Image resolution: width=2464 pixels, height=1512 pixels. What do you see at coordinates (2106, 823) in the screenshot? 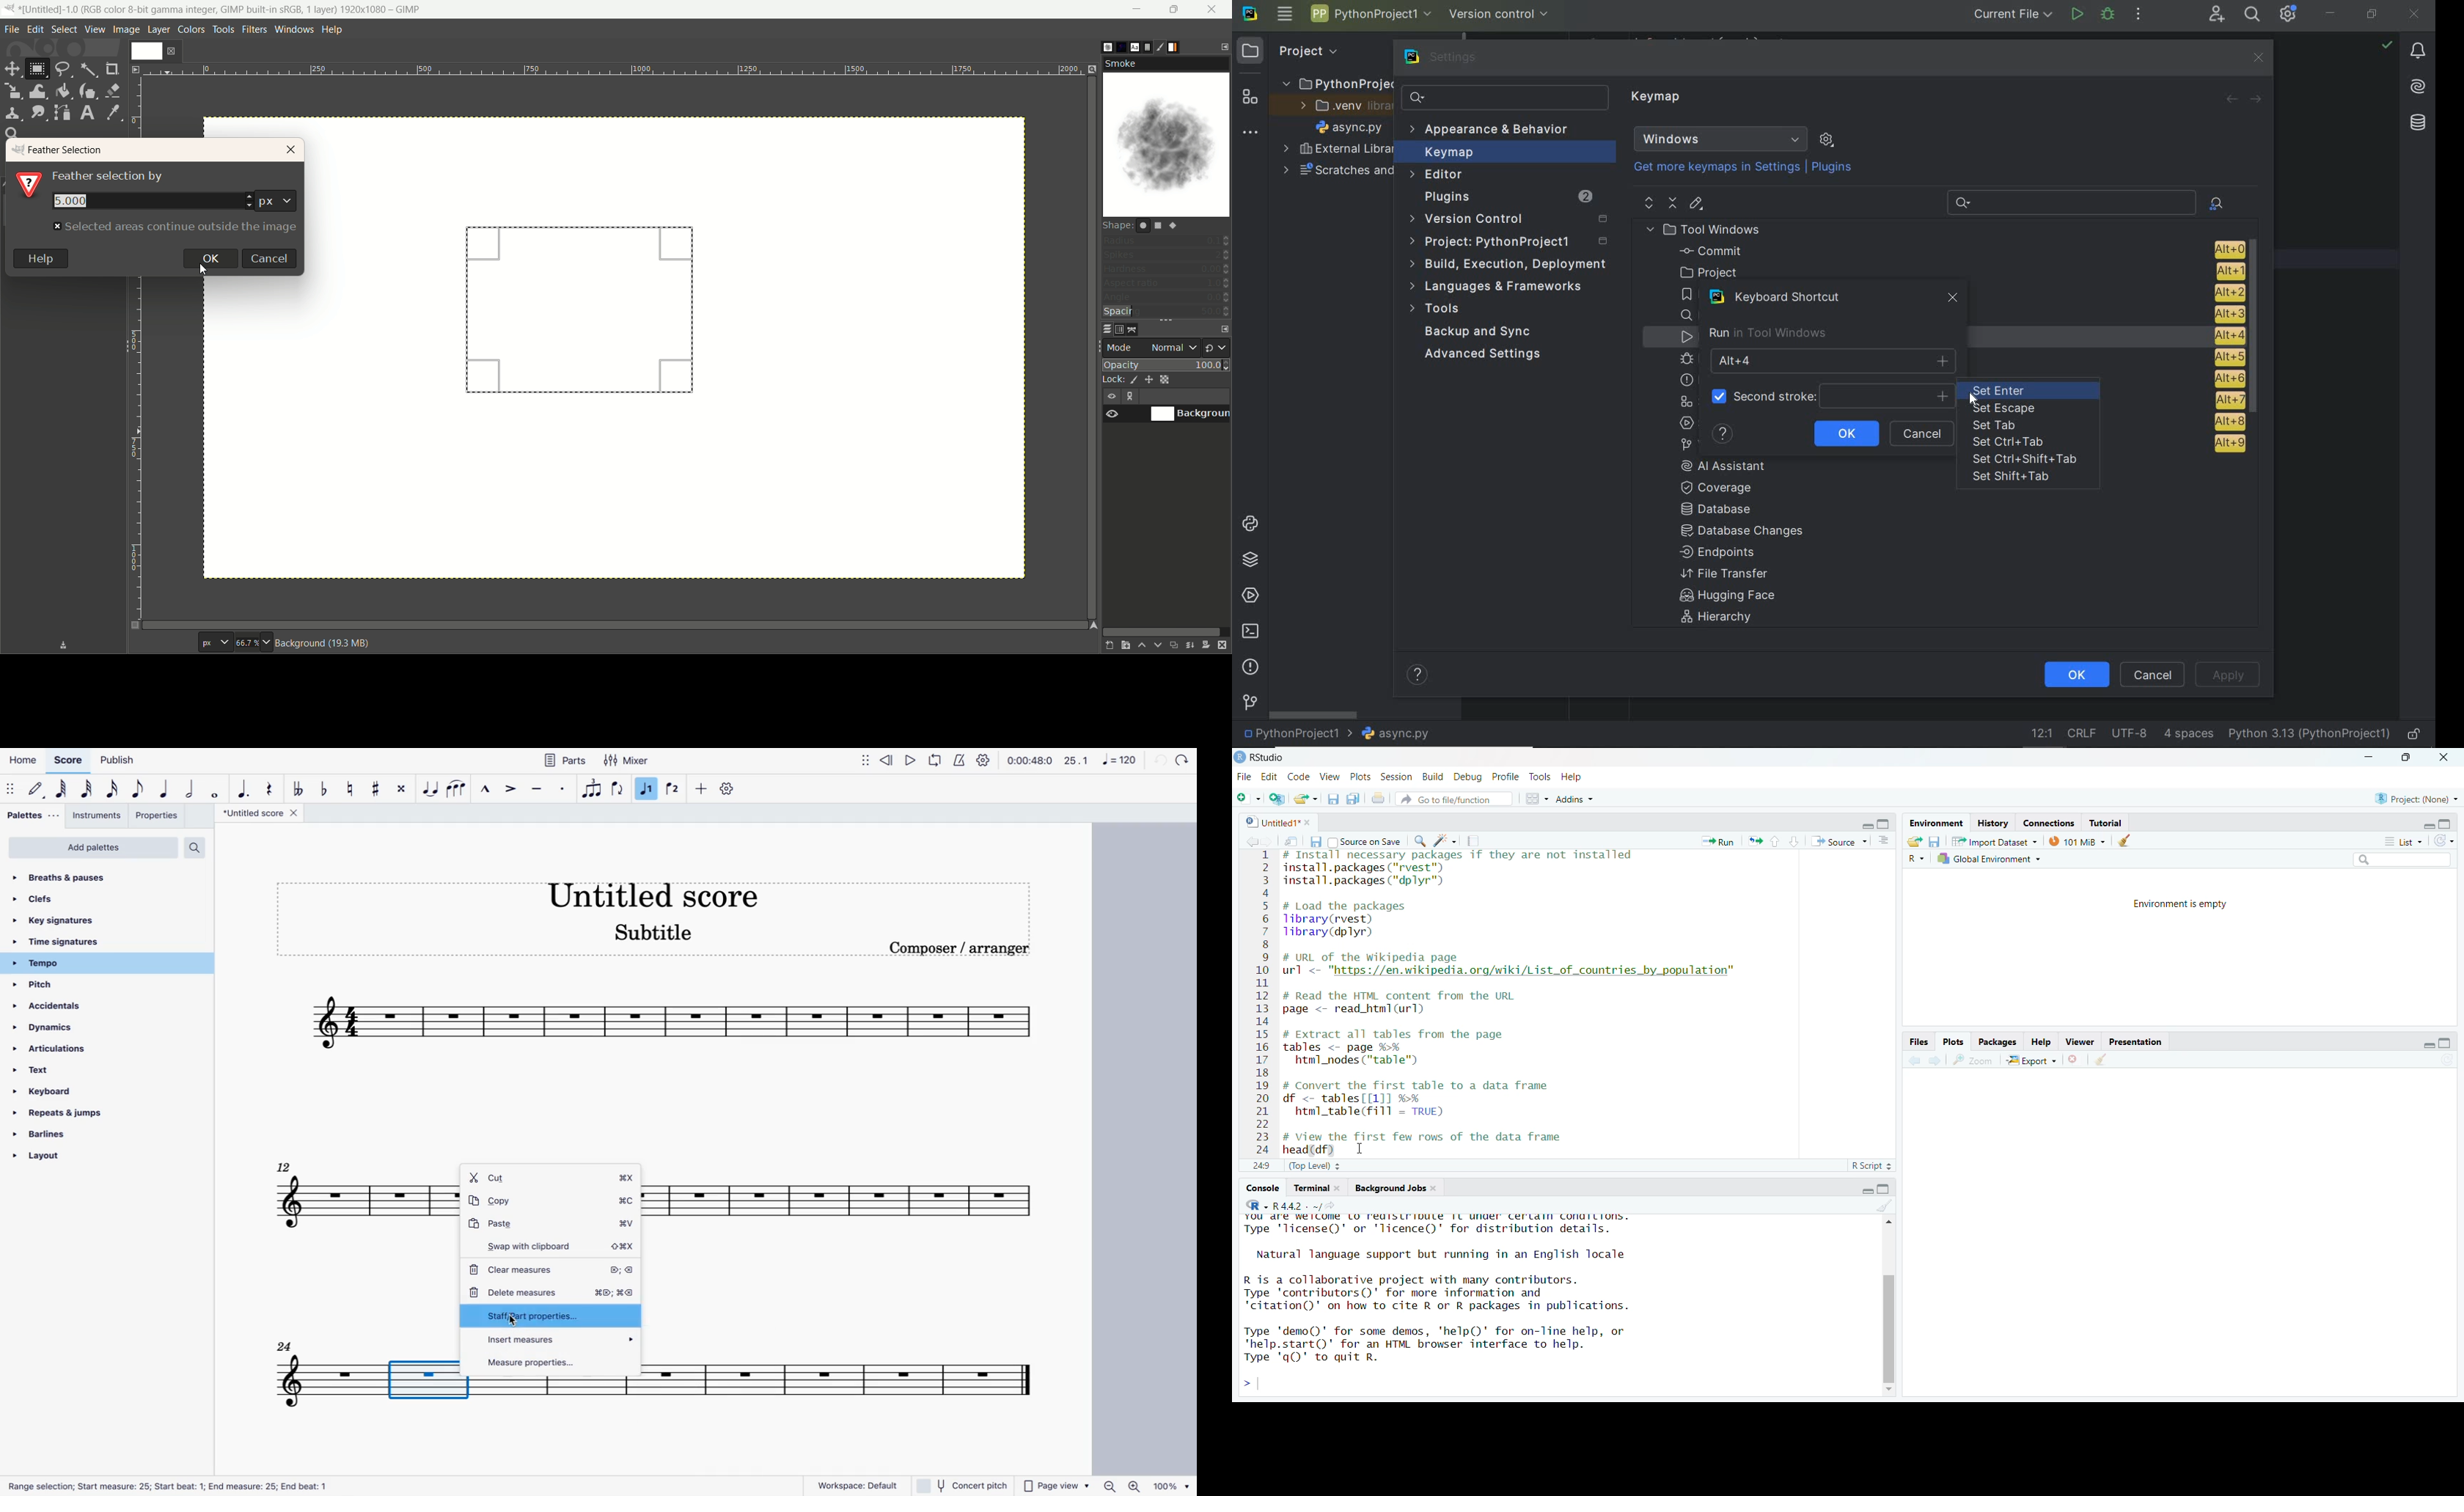
I see `Tutorial` at bounding box center [2106, 823].